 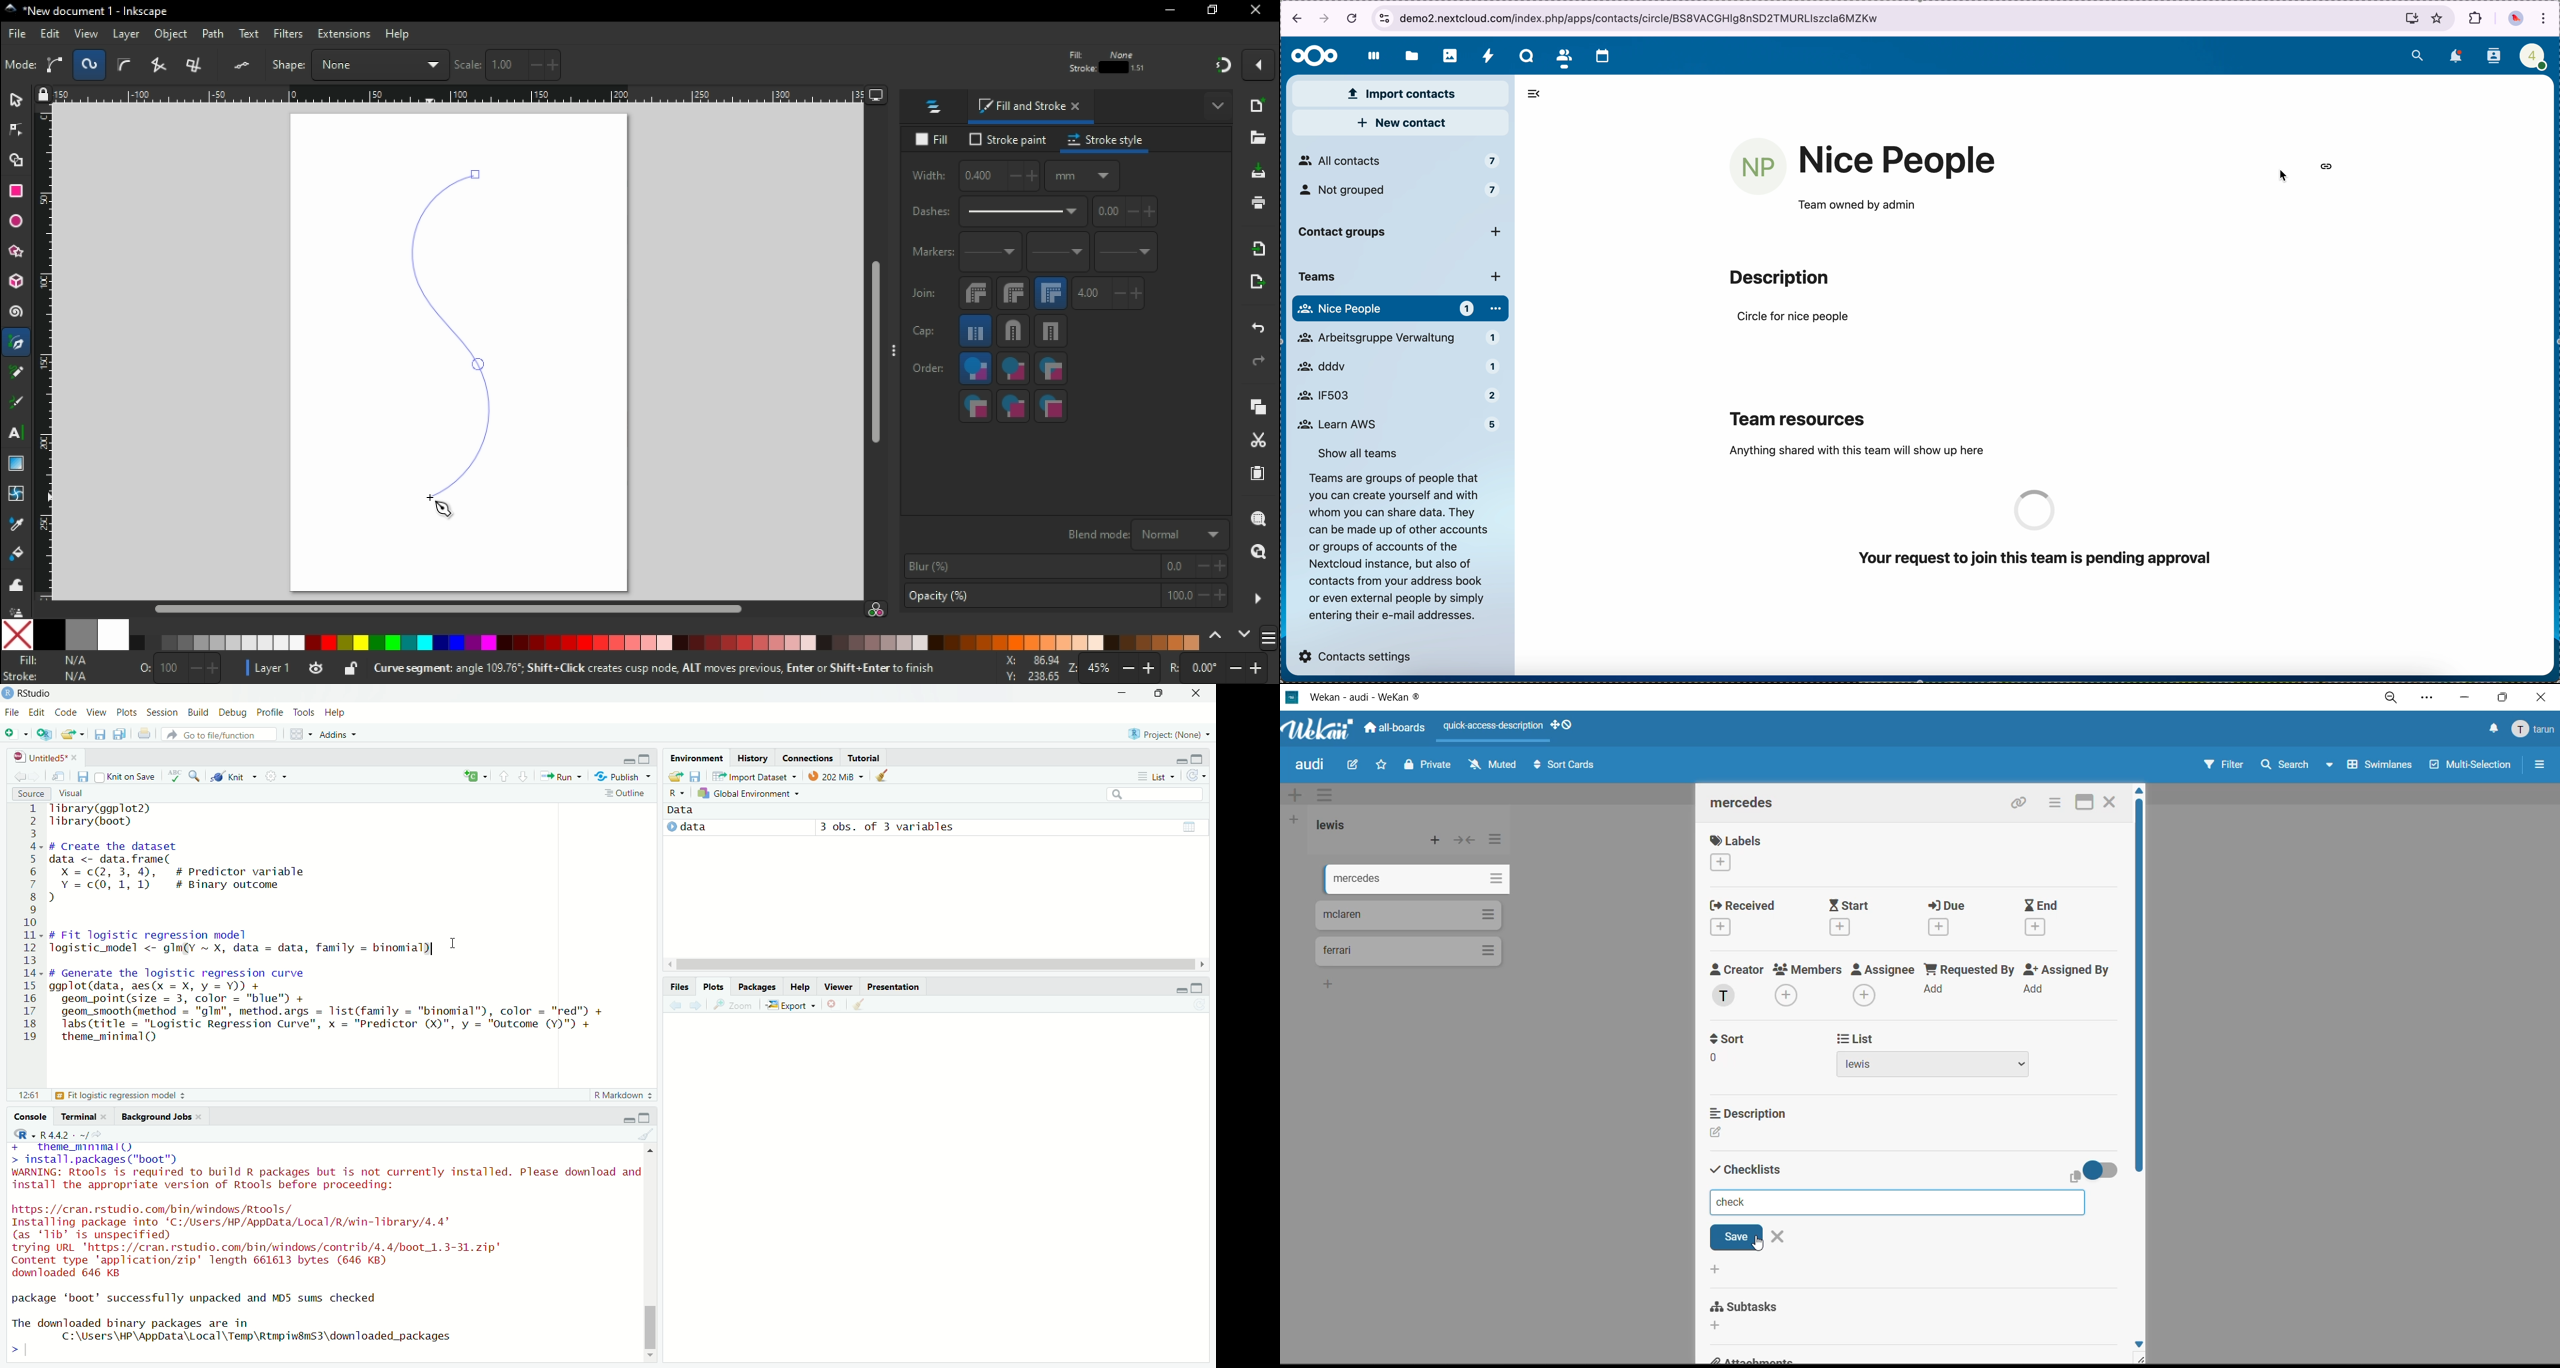 I want to click on Global Environment, so click(x=748, y=793).